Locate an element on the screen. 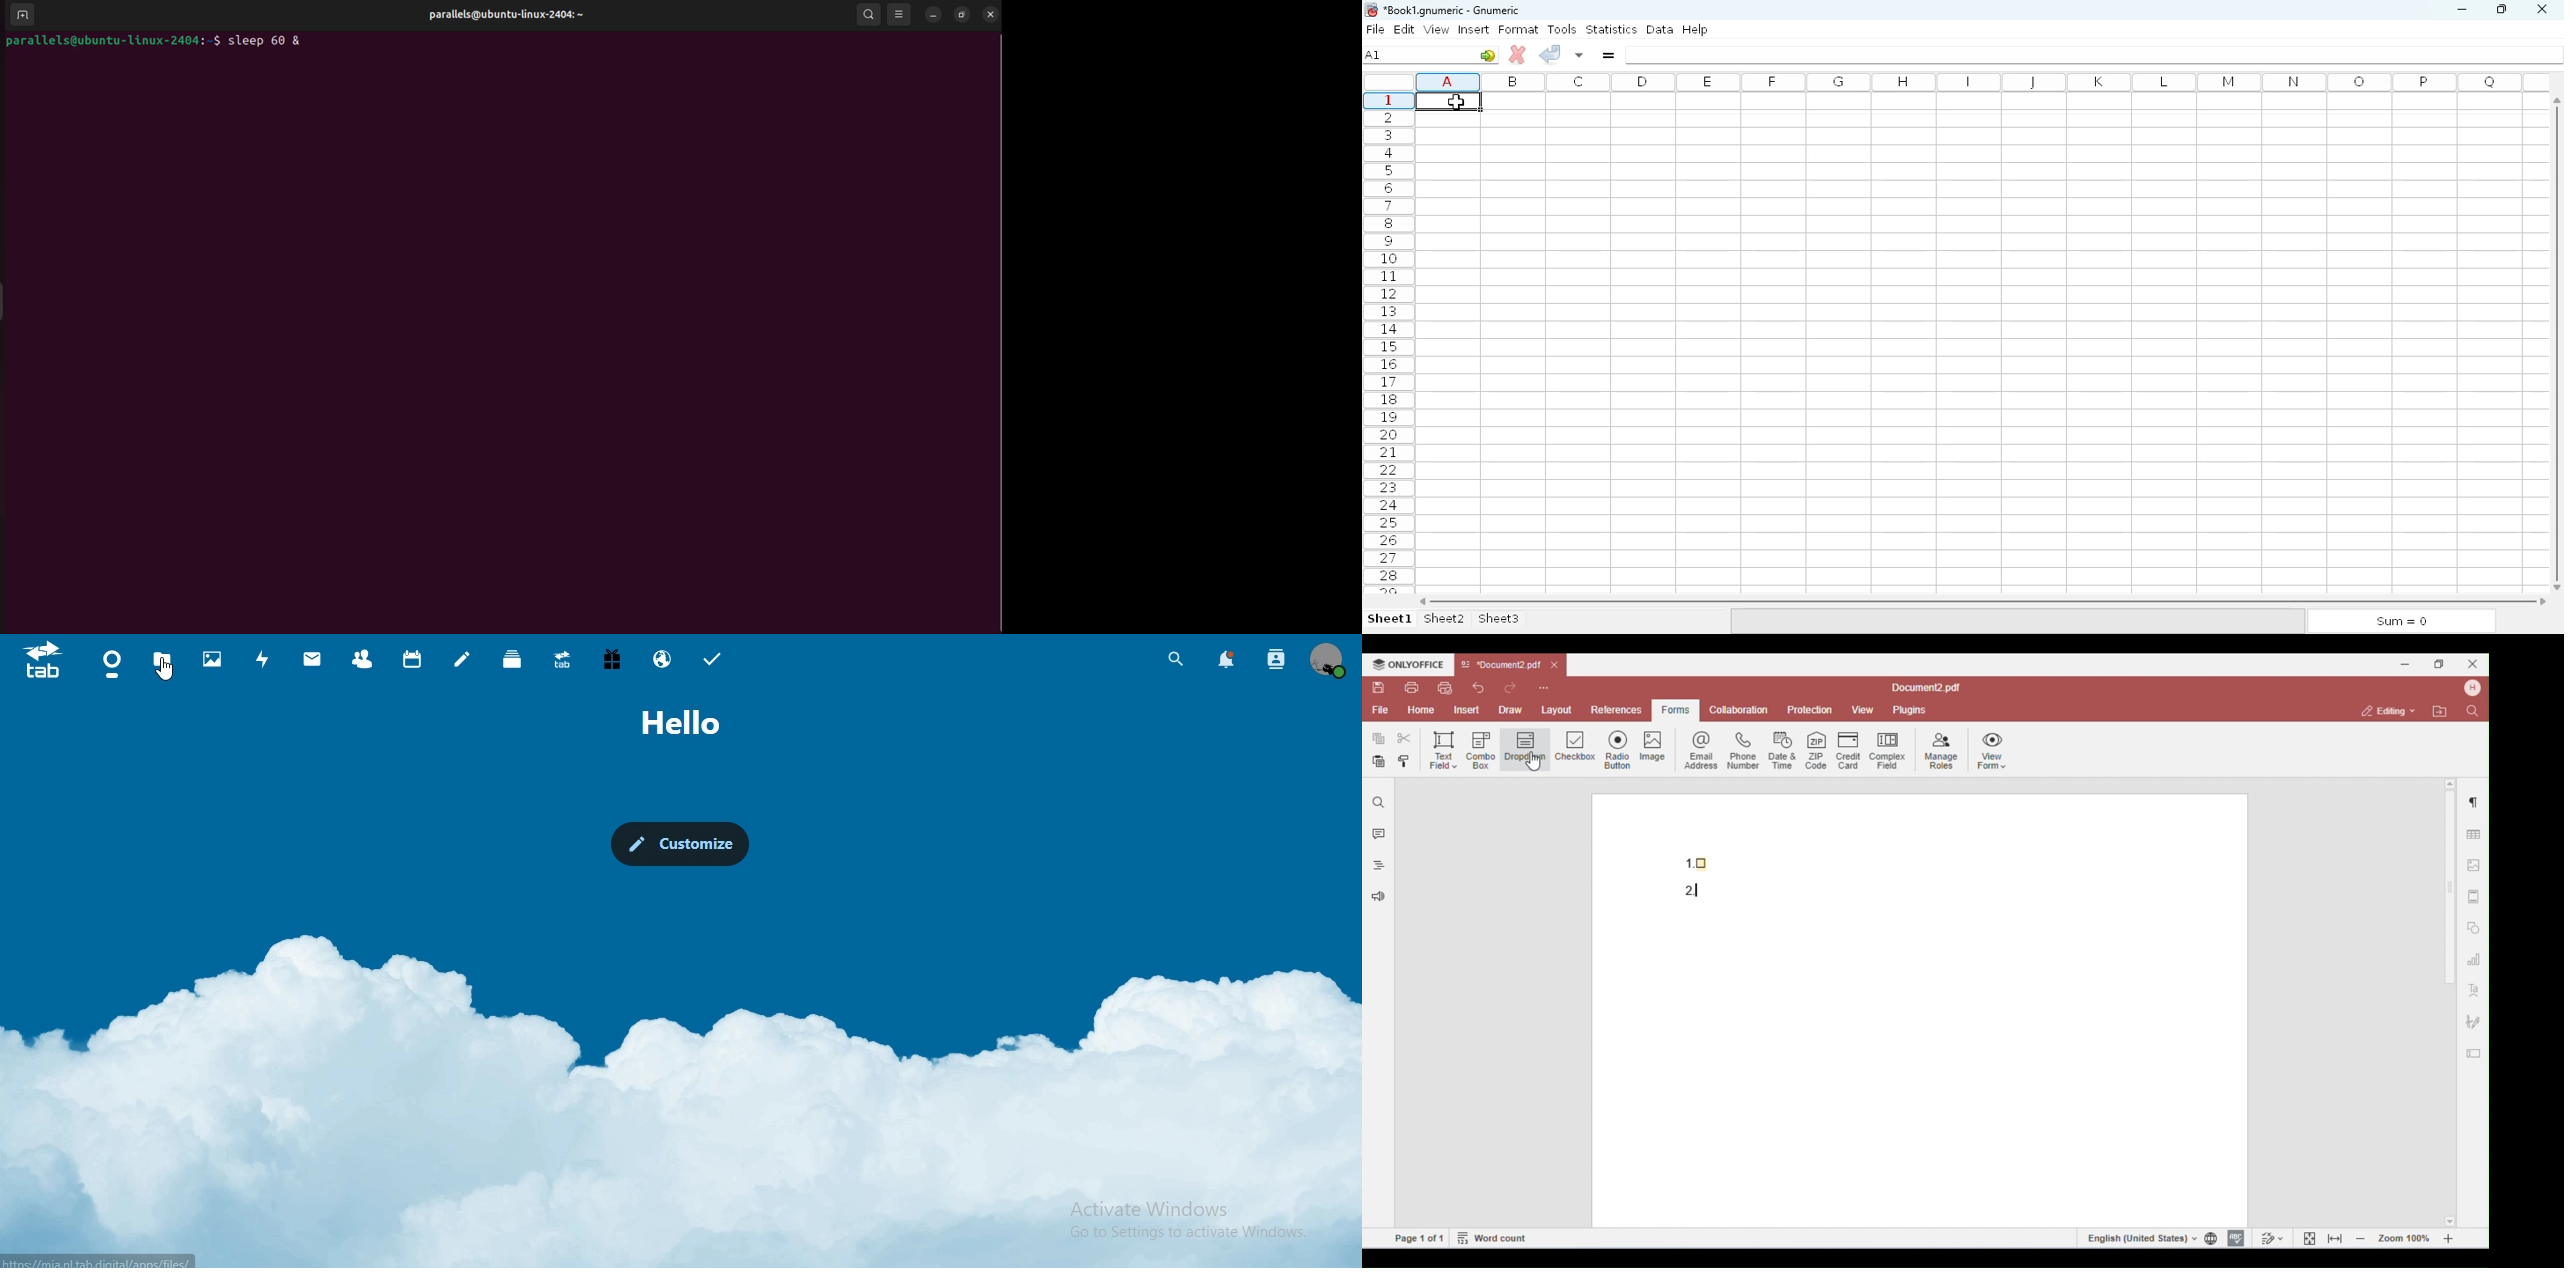 Image resolution: width=2576 pixels, height=1288 pixels. view is located at coordinates (1437, 29).